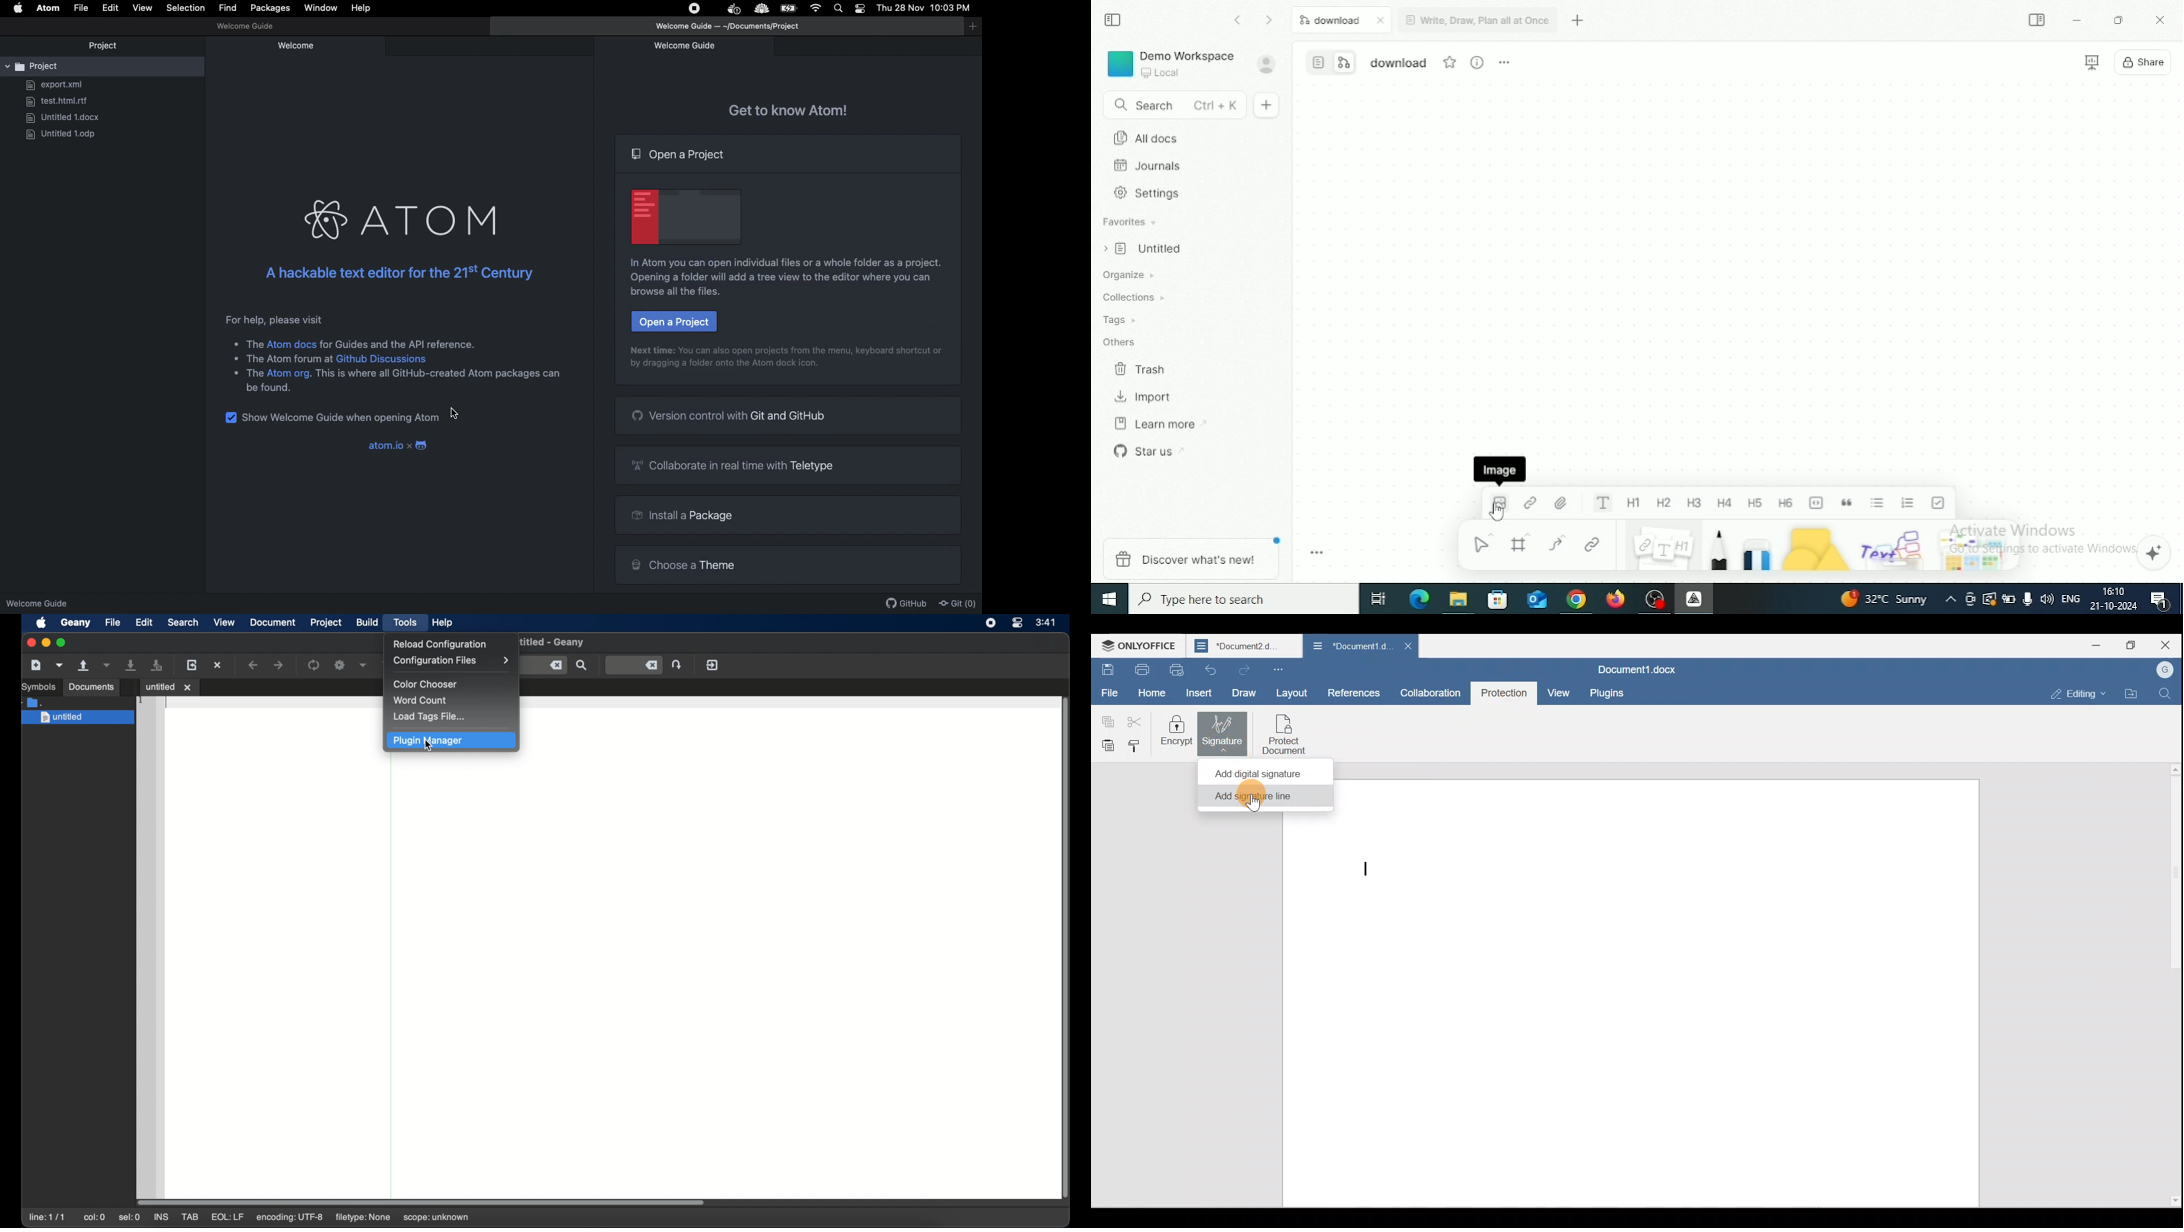 The width and height of the screenshot is (2184, 1232). Describe the element at coordinates (1758, 548) in the screenshot. I see `Eraser` at that location.